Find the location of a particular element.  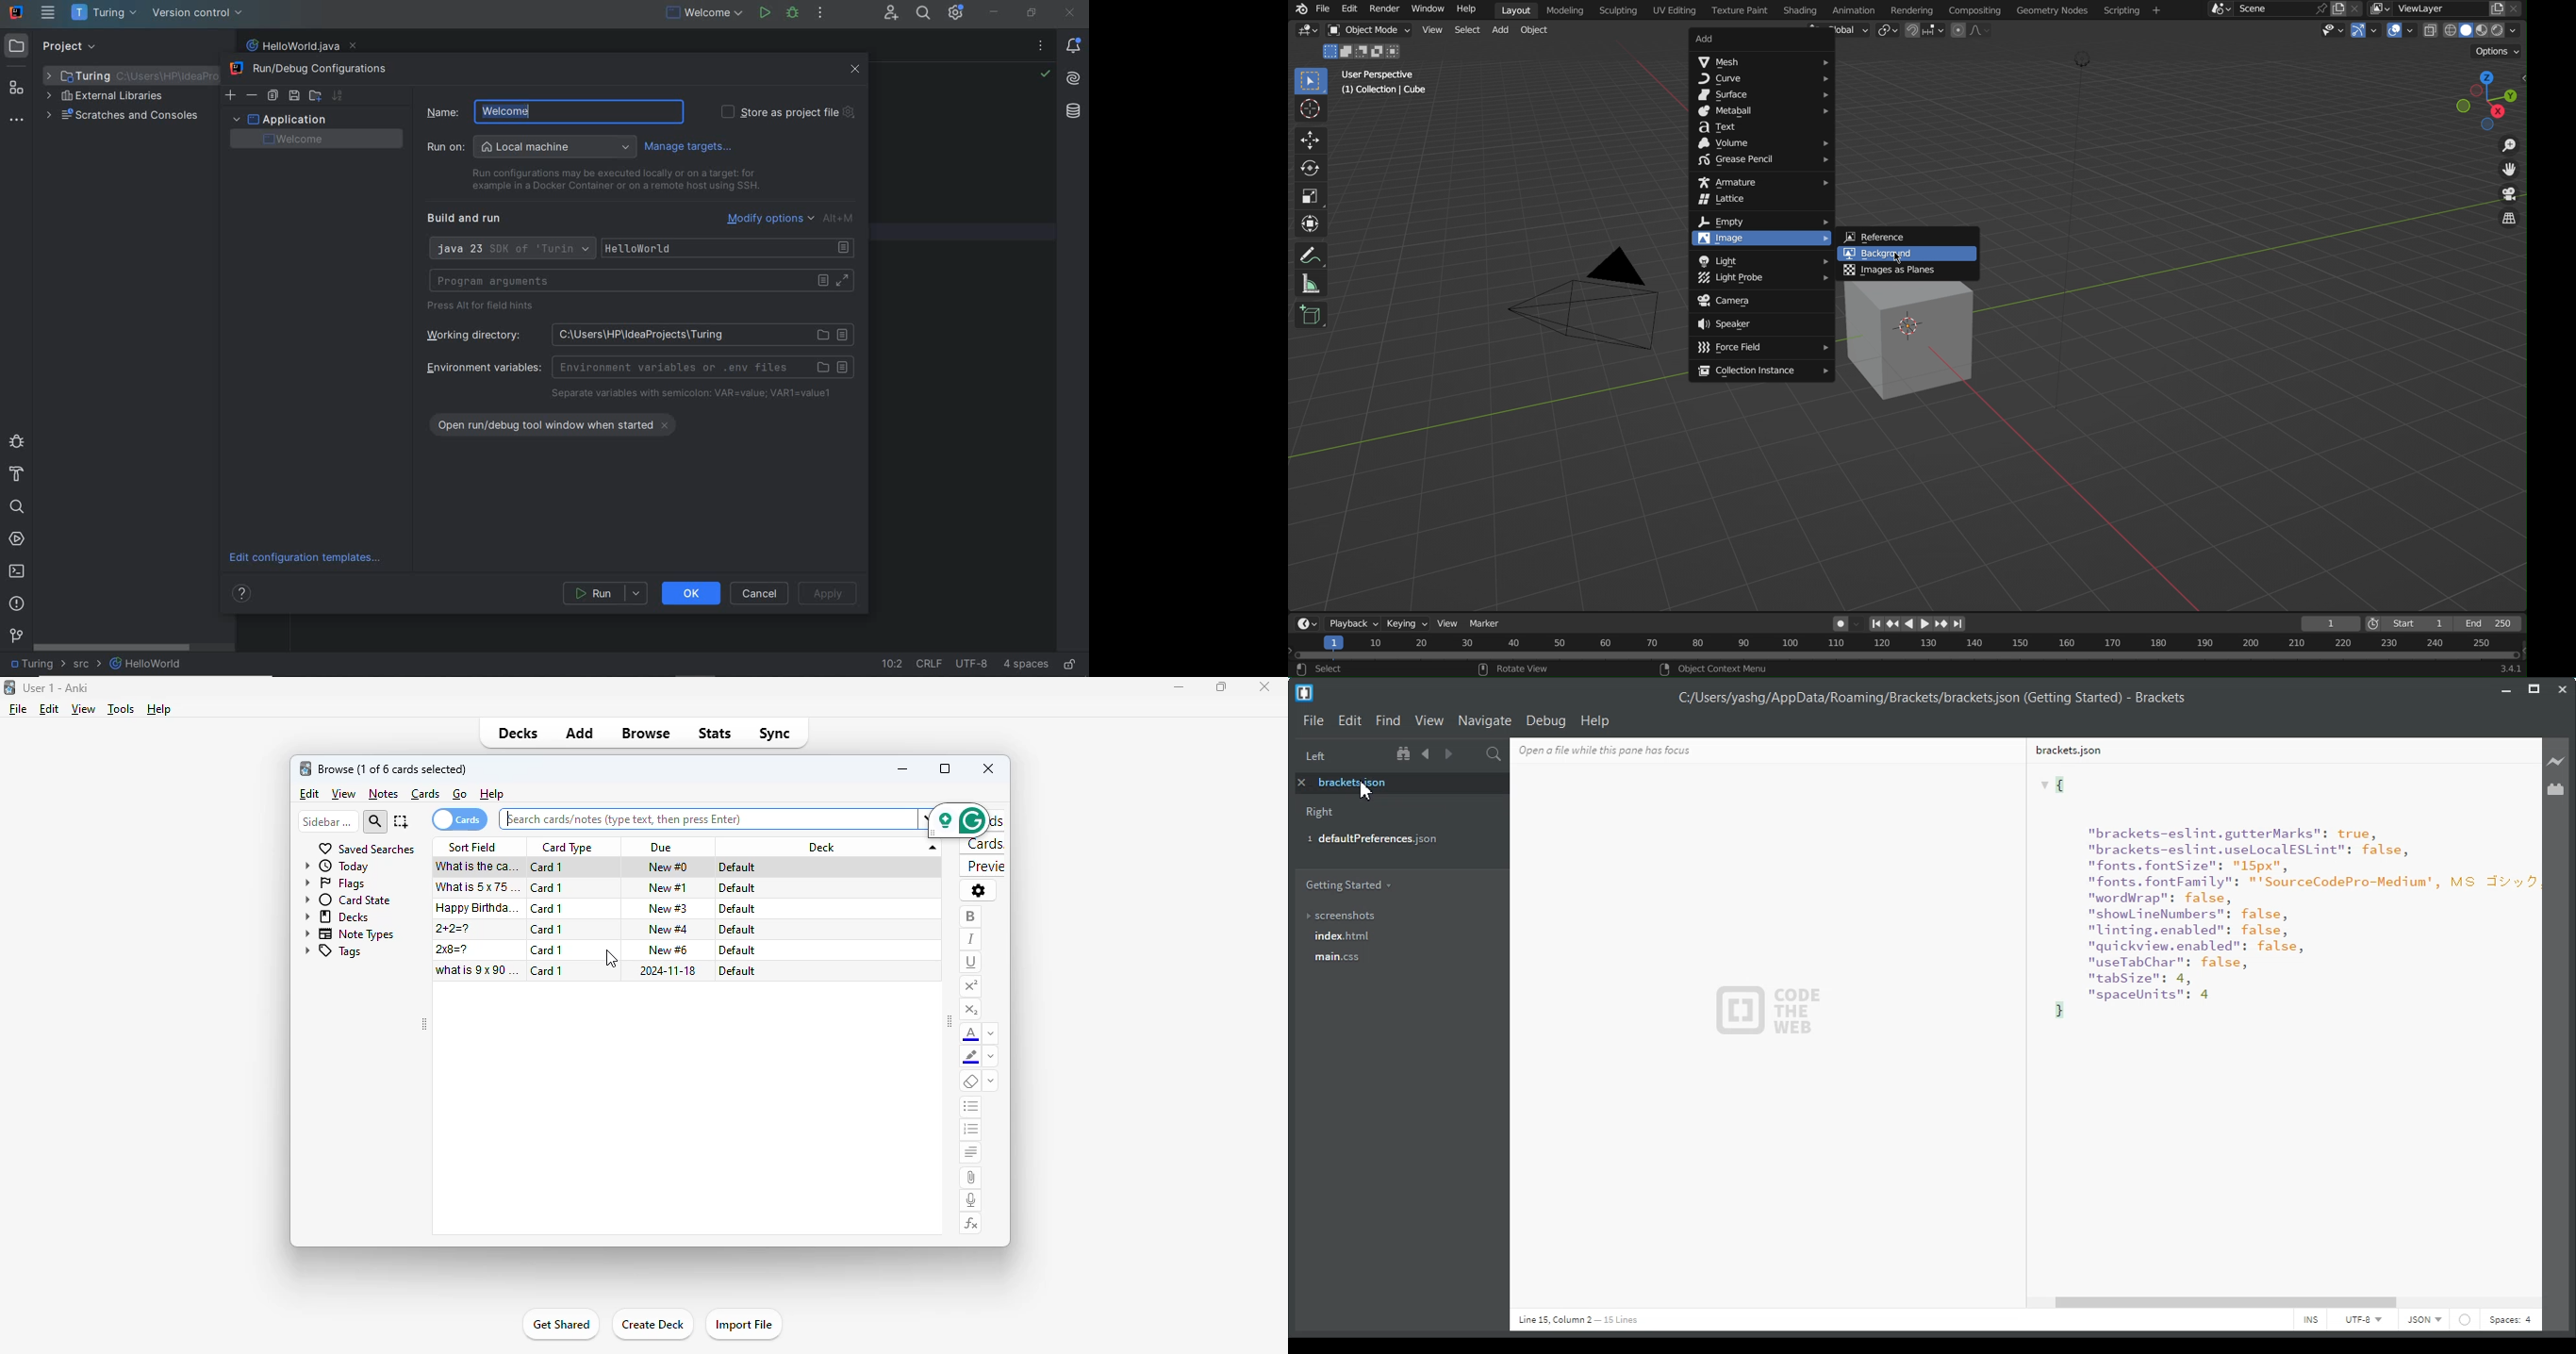

default is located at coordinates (737, 909).